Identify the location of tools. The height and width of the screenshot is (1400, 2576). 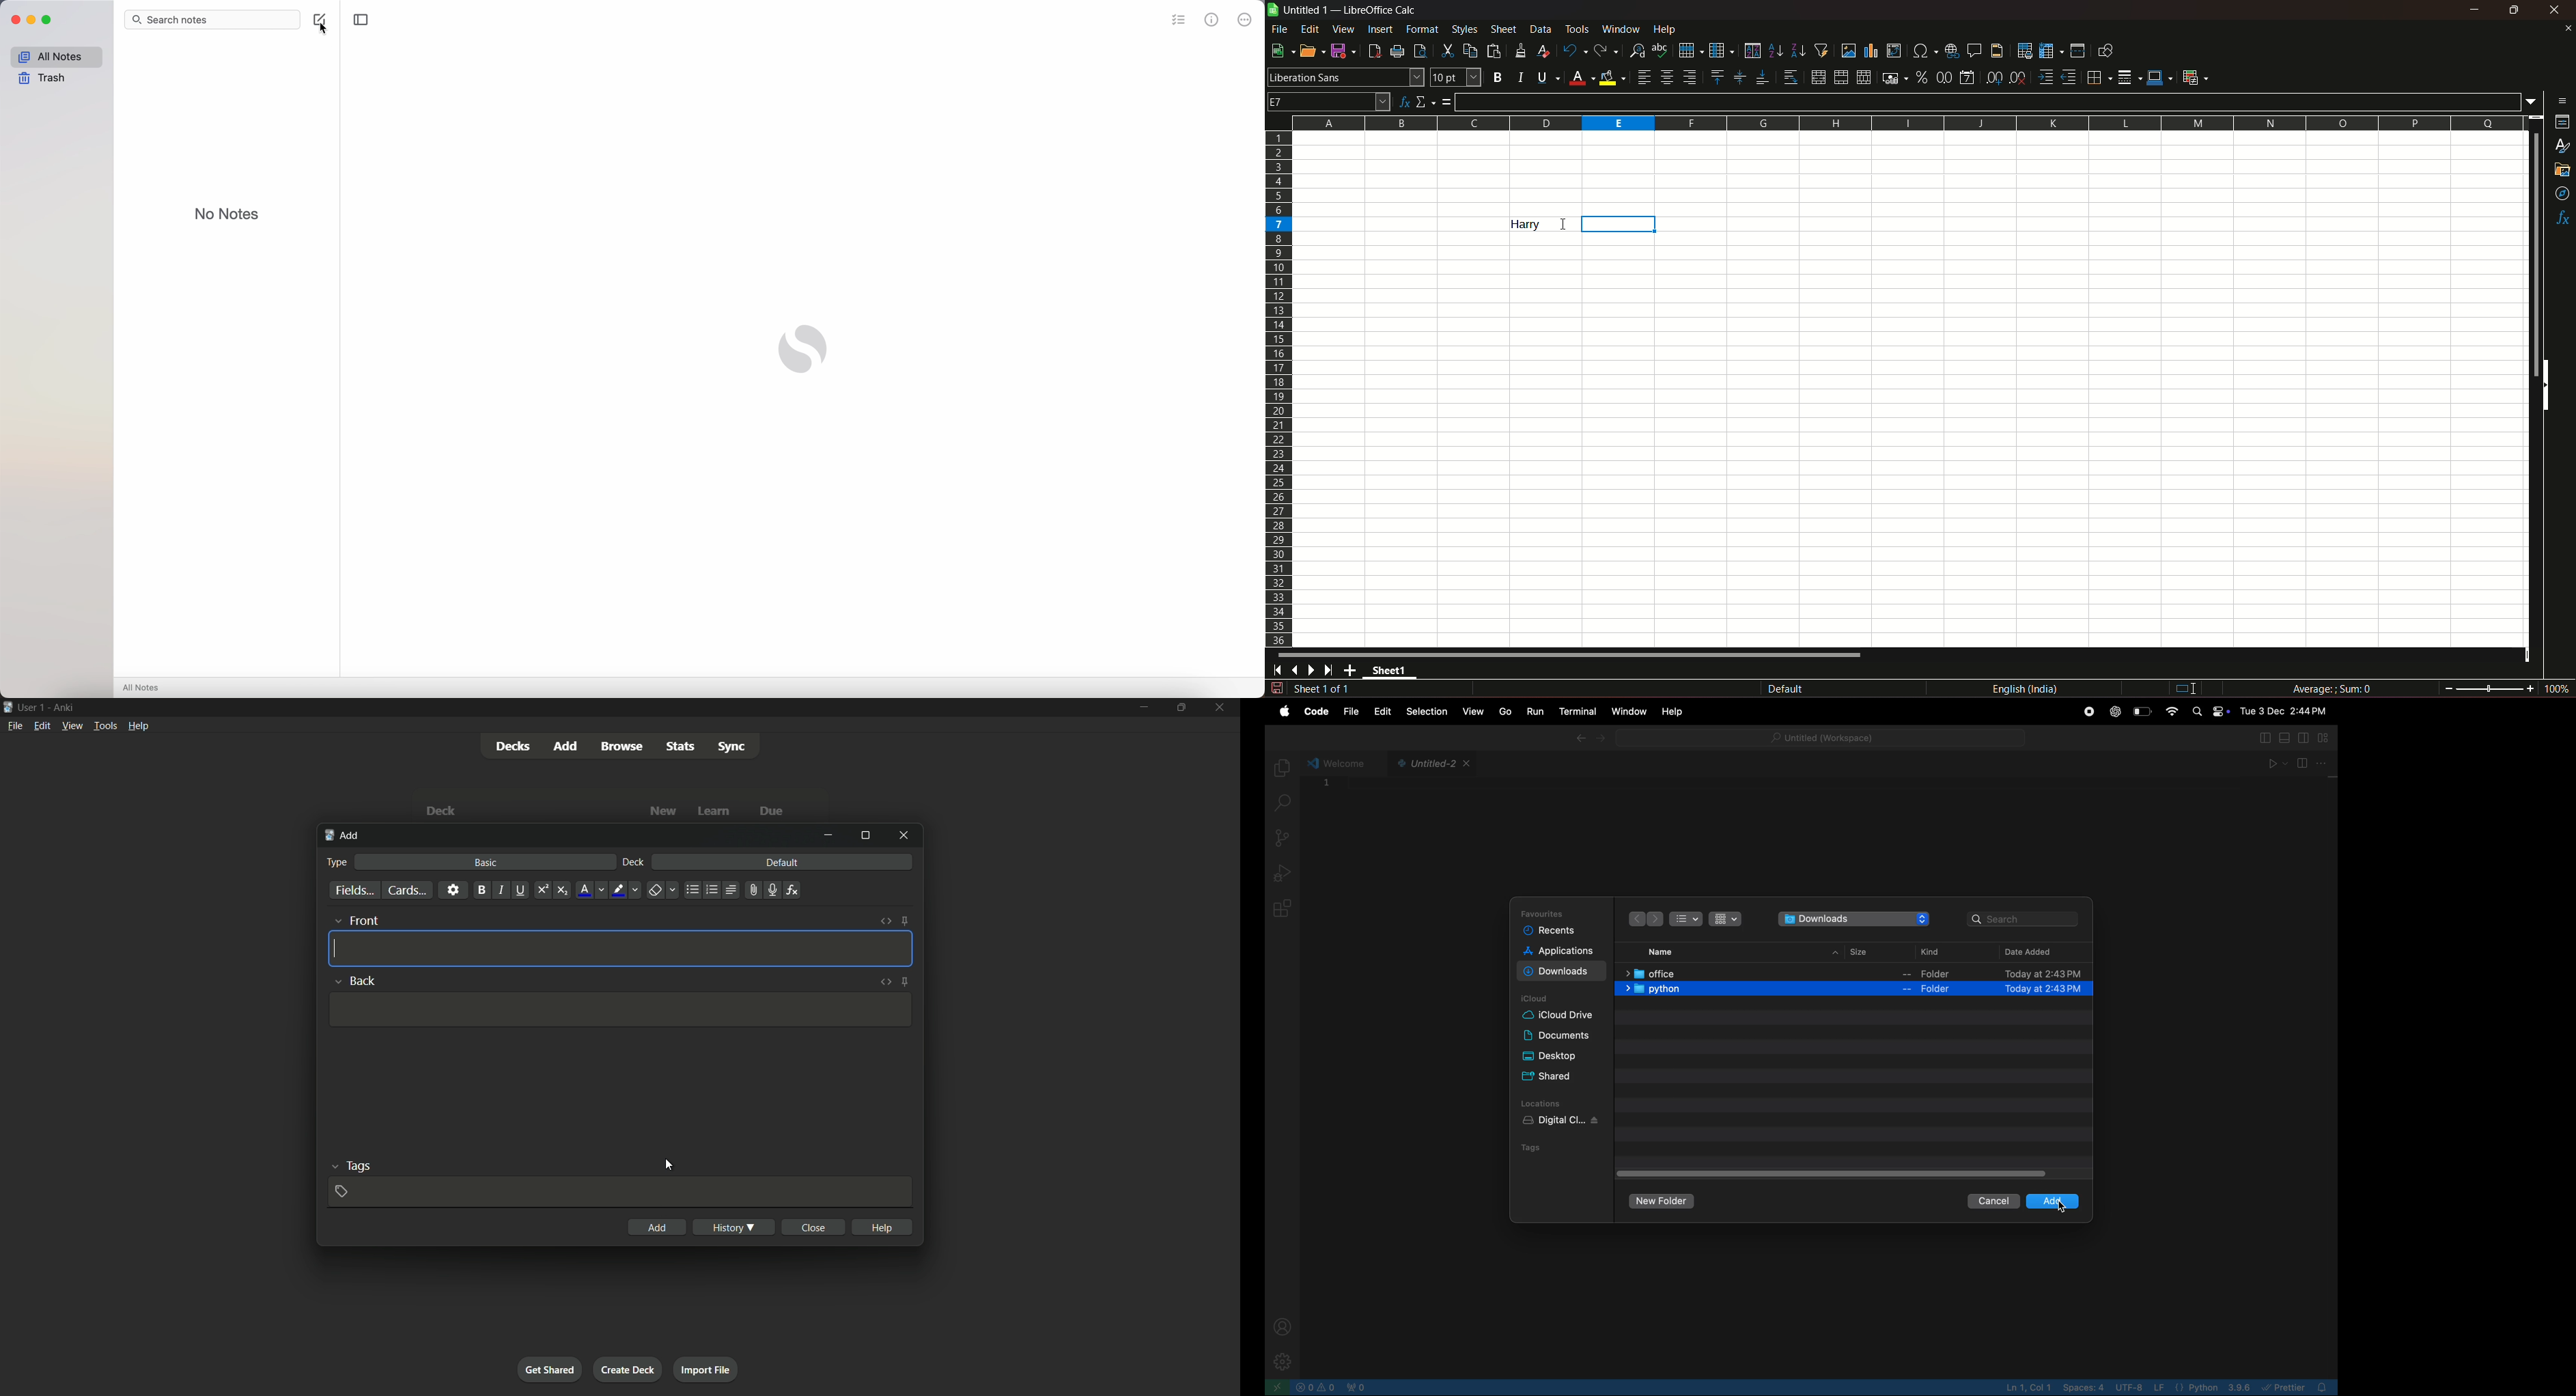
(1578, 29).